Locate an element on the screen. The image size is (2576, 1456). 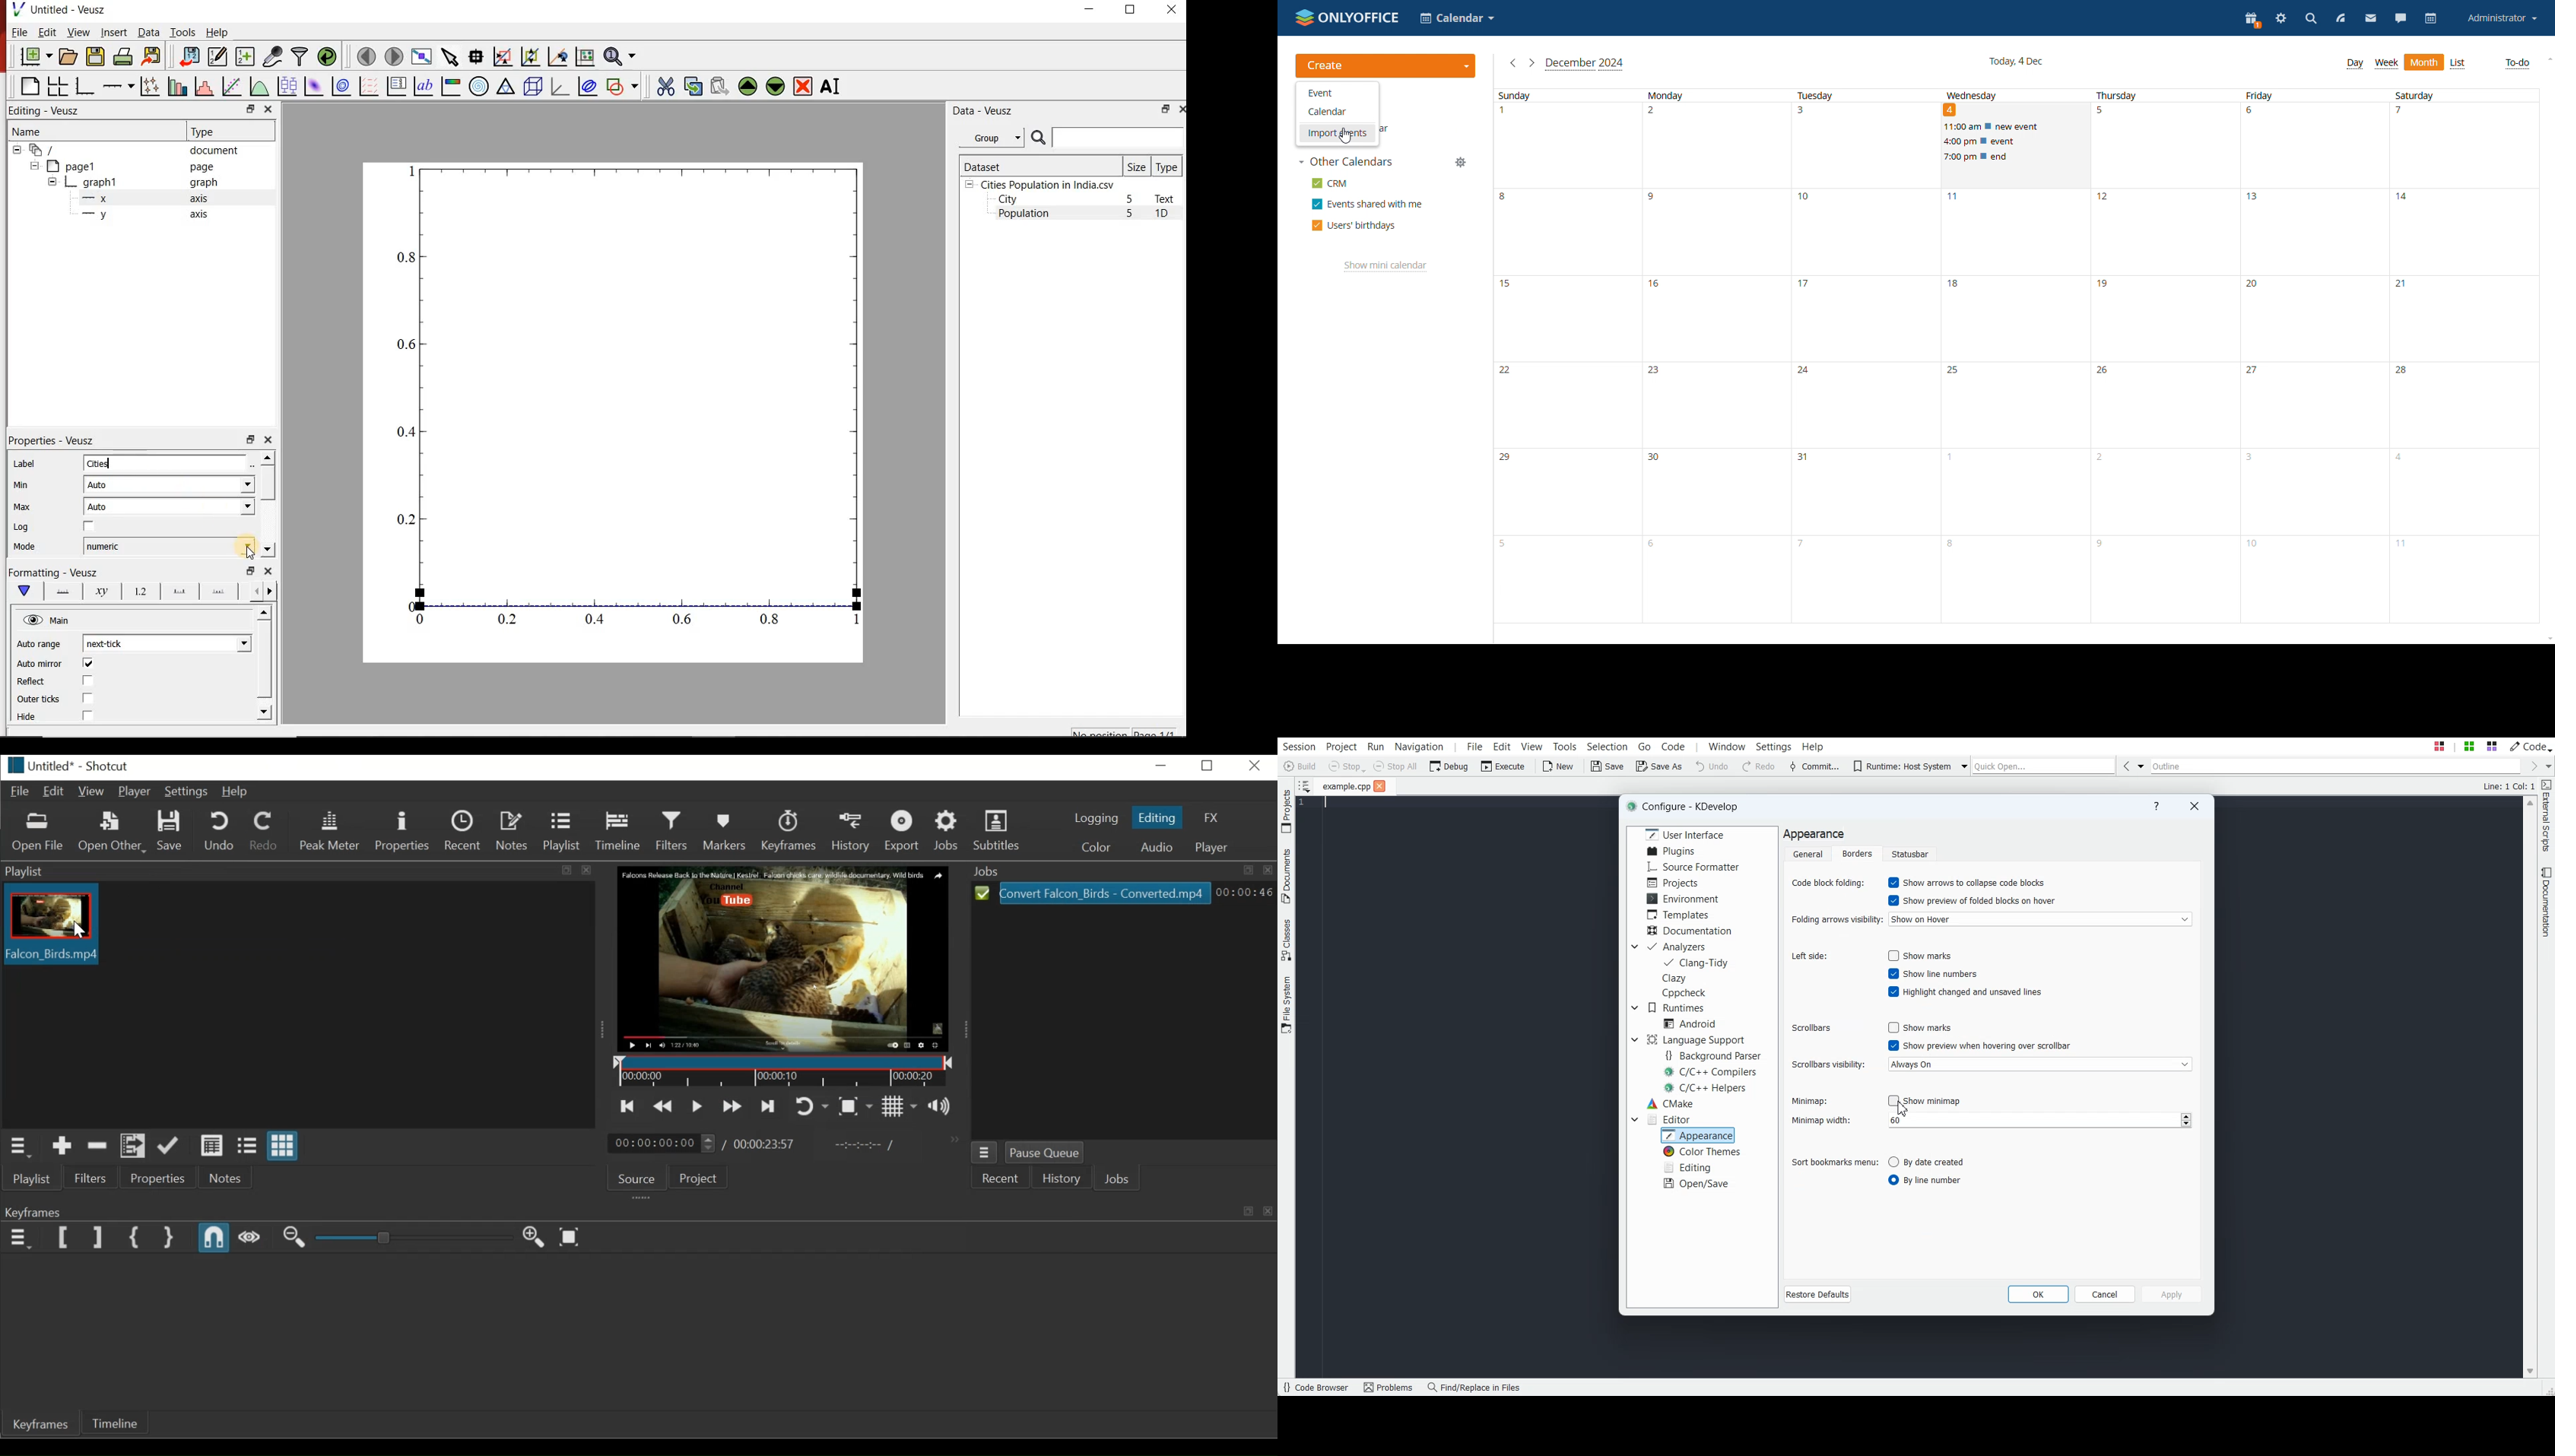
Editing is located at coordinates (1156, 817).